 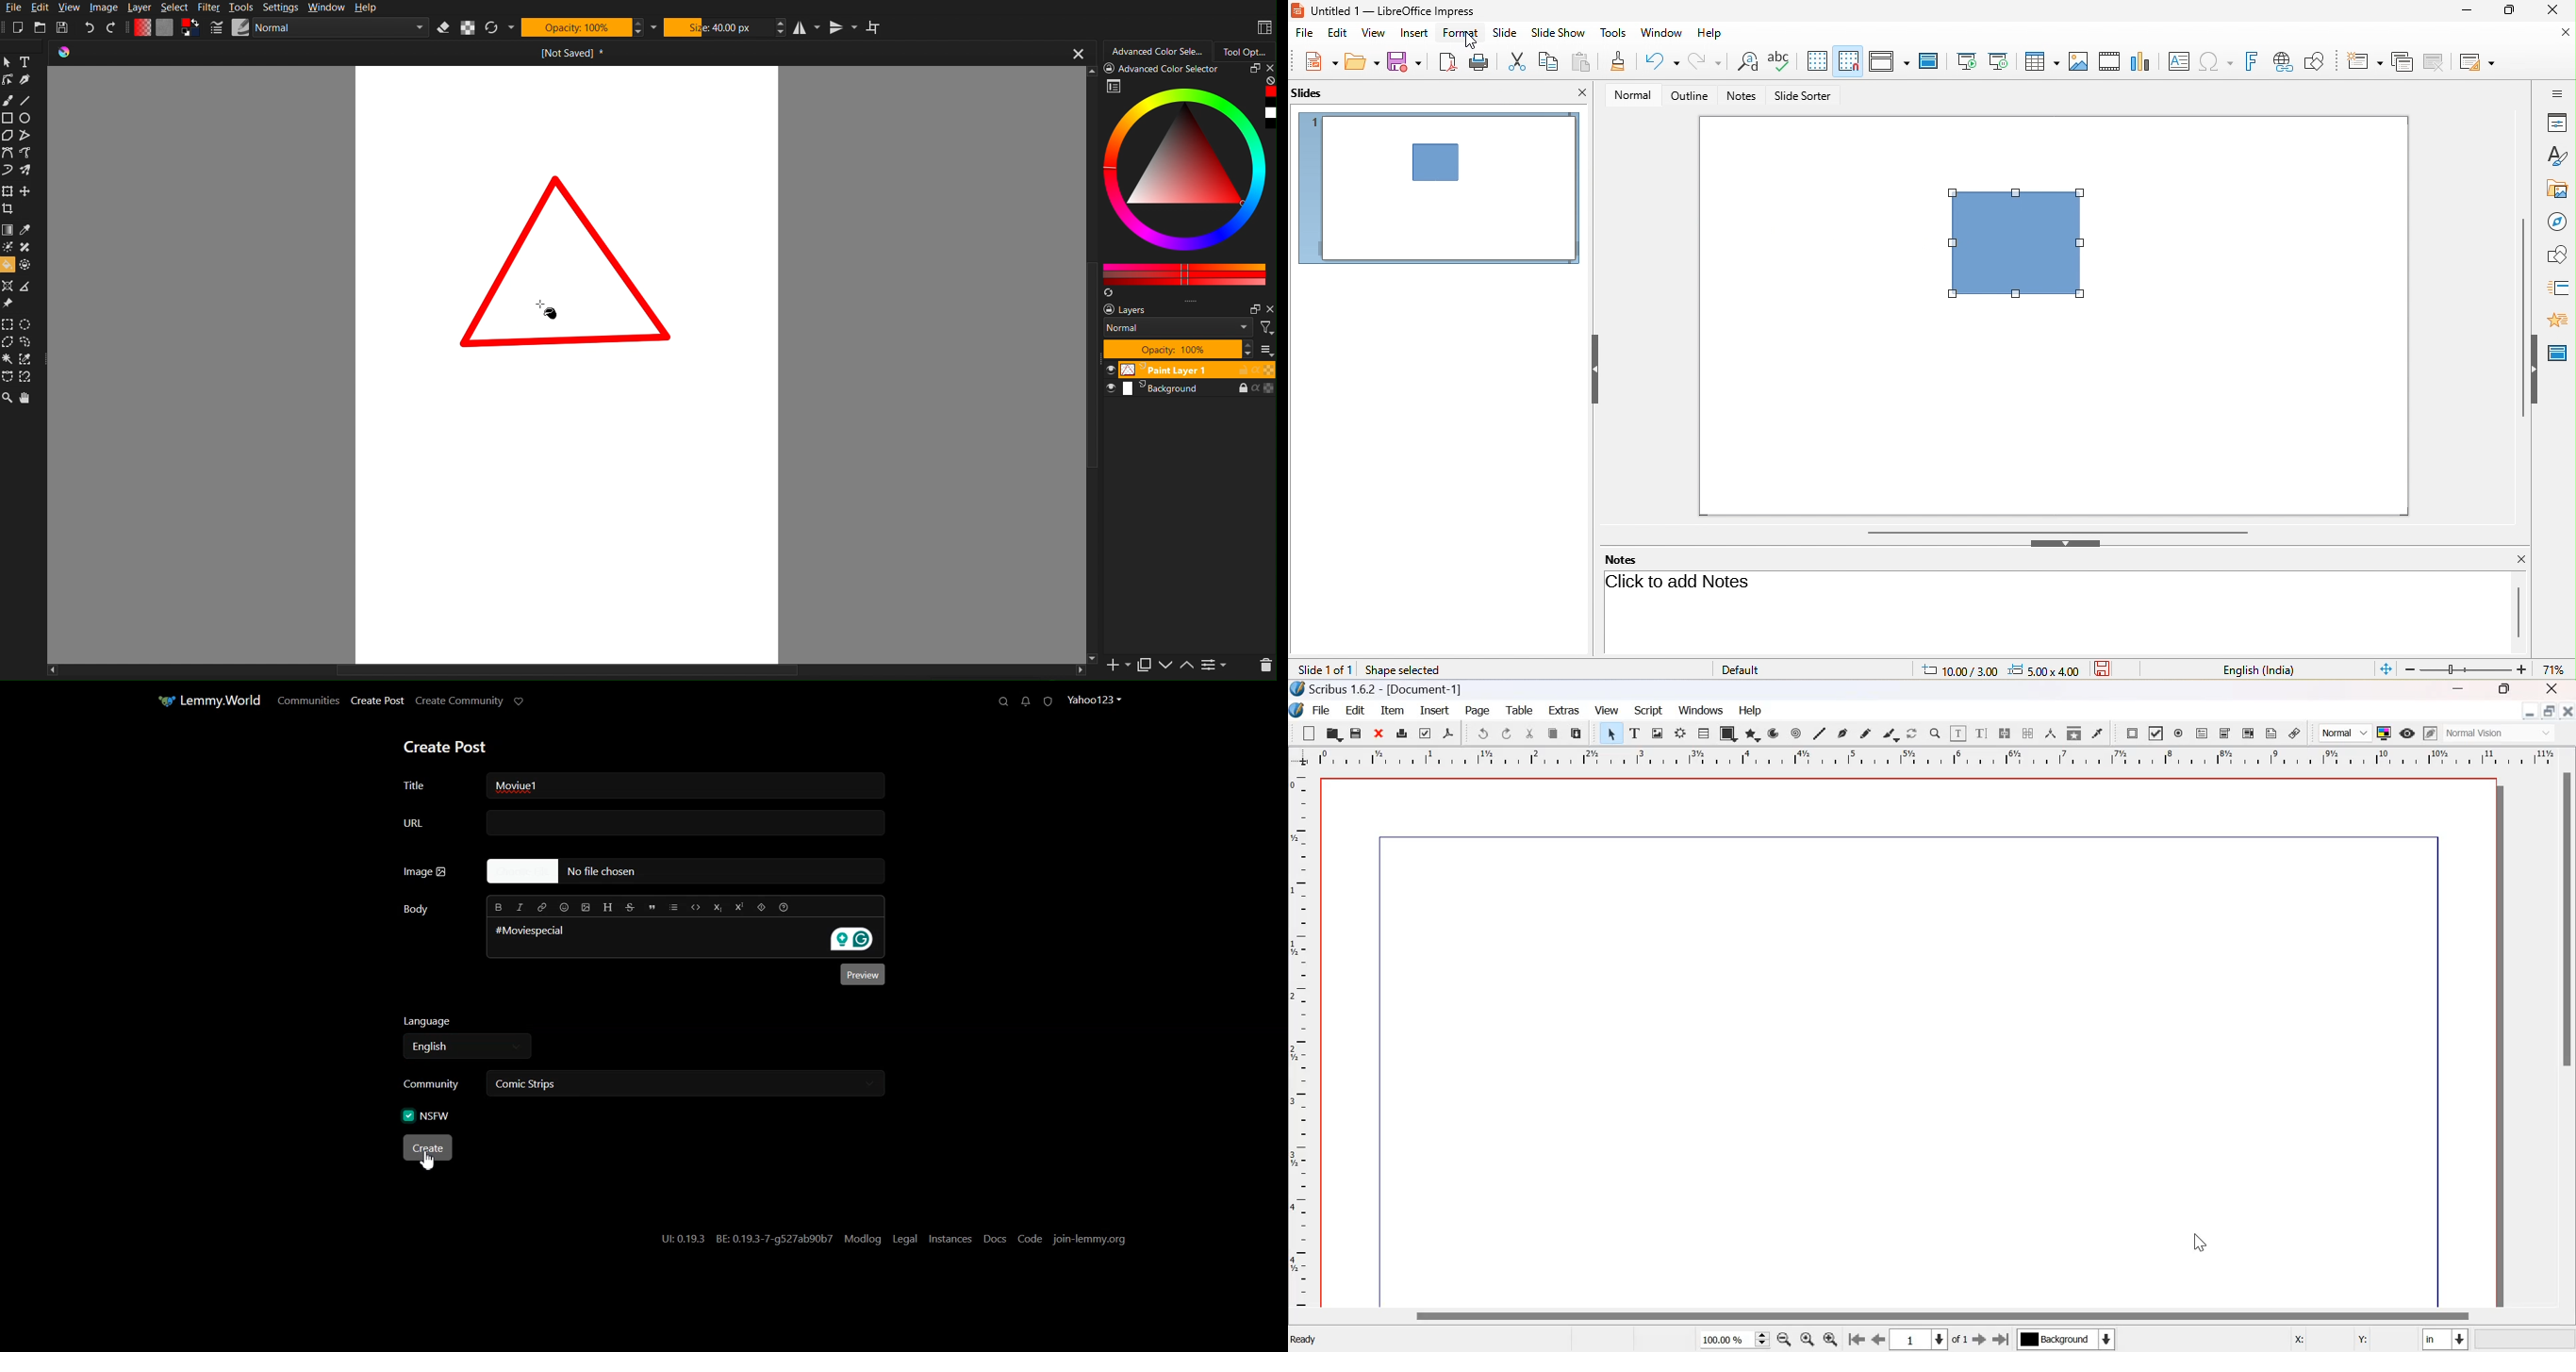 I want to click on current zoom level, so click(x=1733, y=1339).